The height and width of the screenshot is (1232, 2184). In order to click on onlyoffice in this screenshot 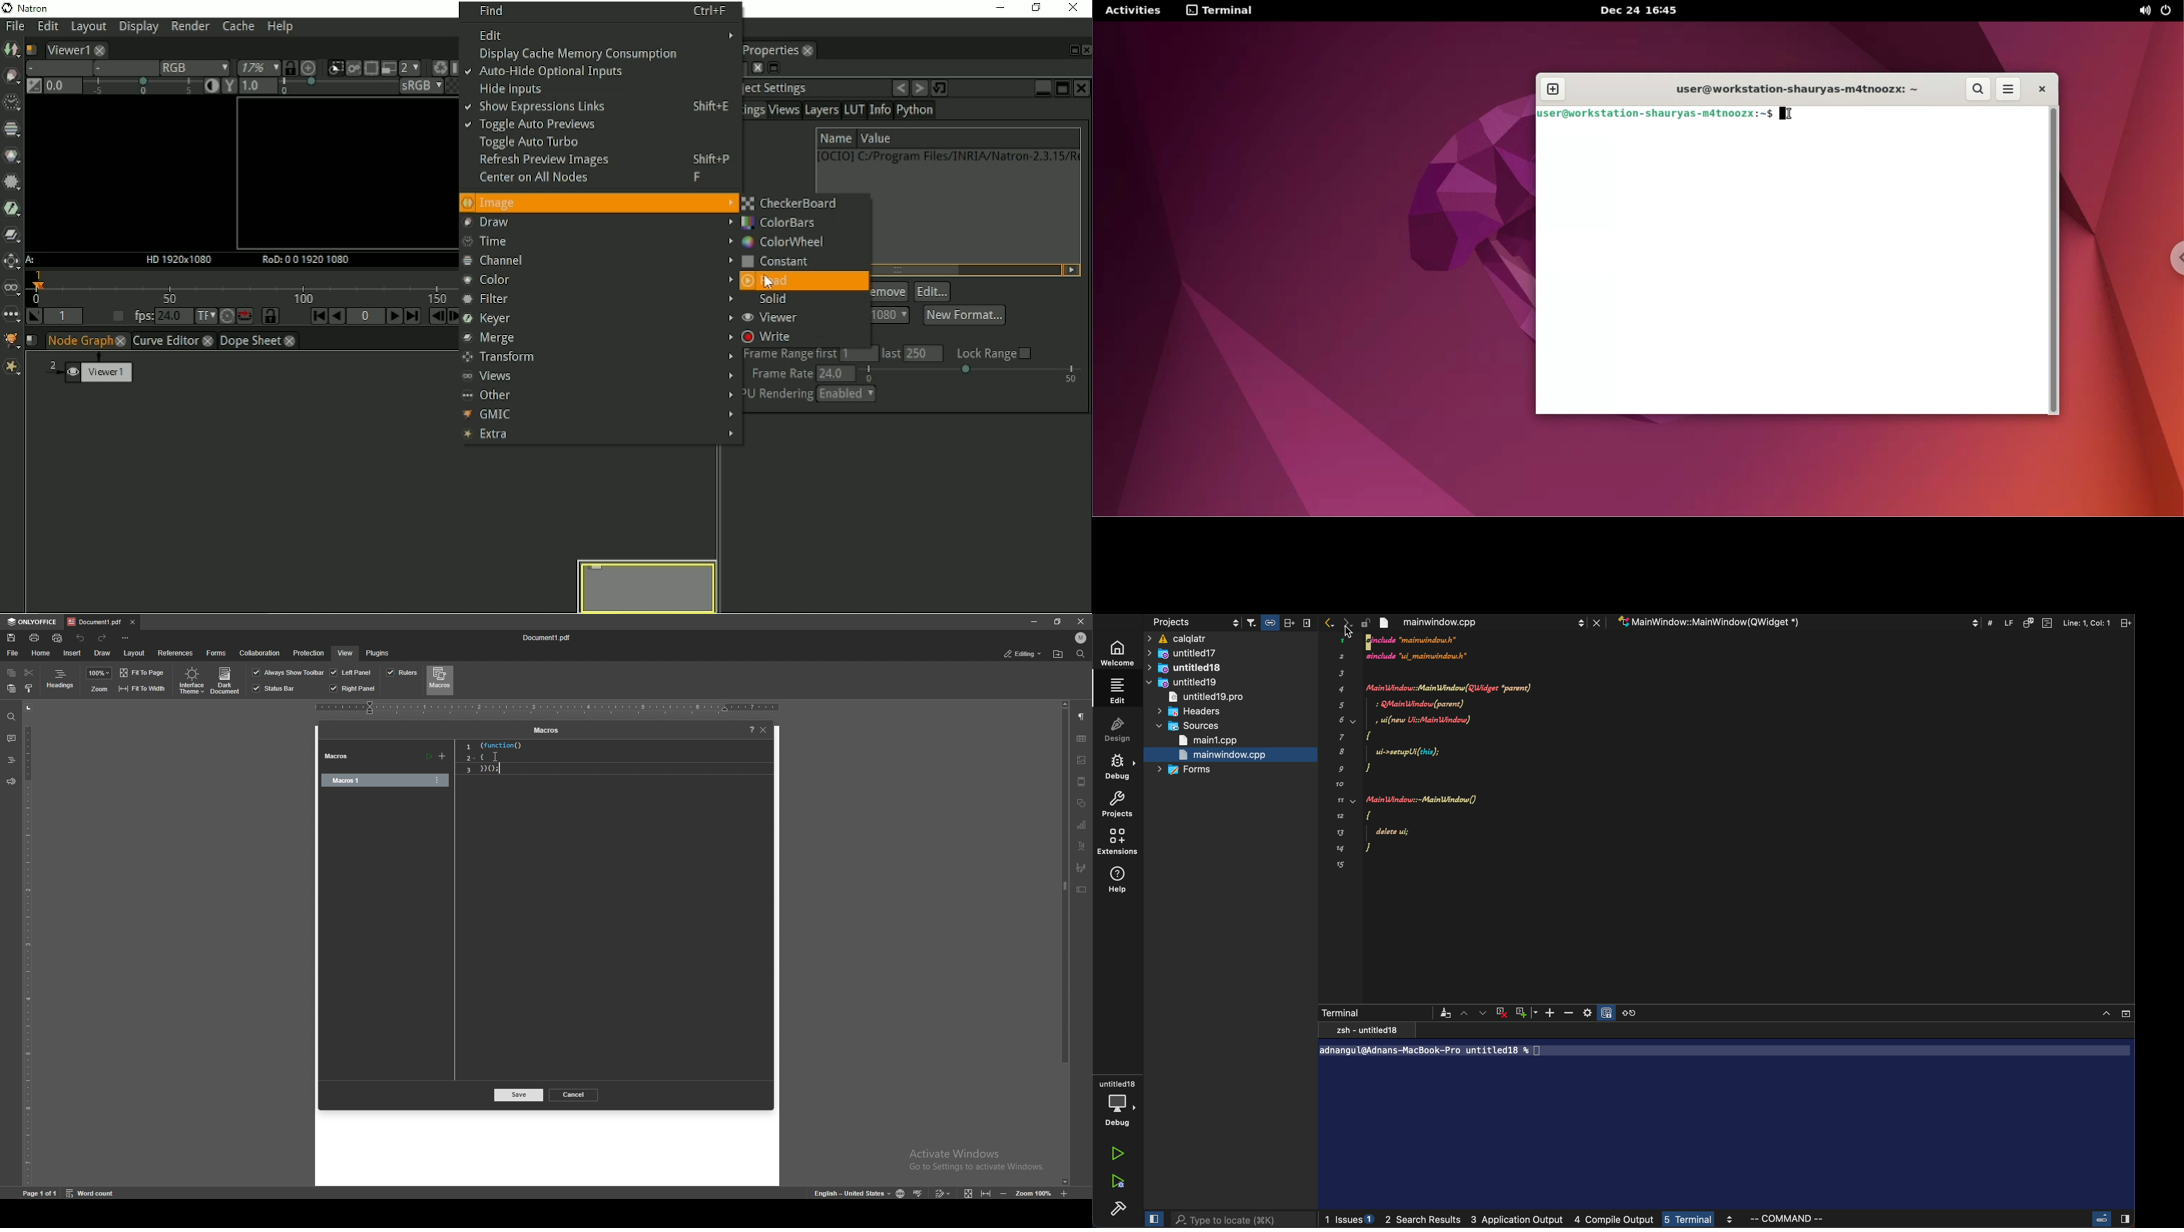, I will do `click(32, 622)`.